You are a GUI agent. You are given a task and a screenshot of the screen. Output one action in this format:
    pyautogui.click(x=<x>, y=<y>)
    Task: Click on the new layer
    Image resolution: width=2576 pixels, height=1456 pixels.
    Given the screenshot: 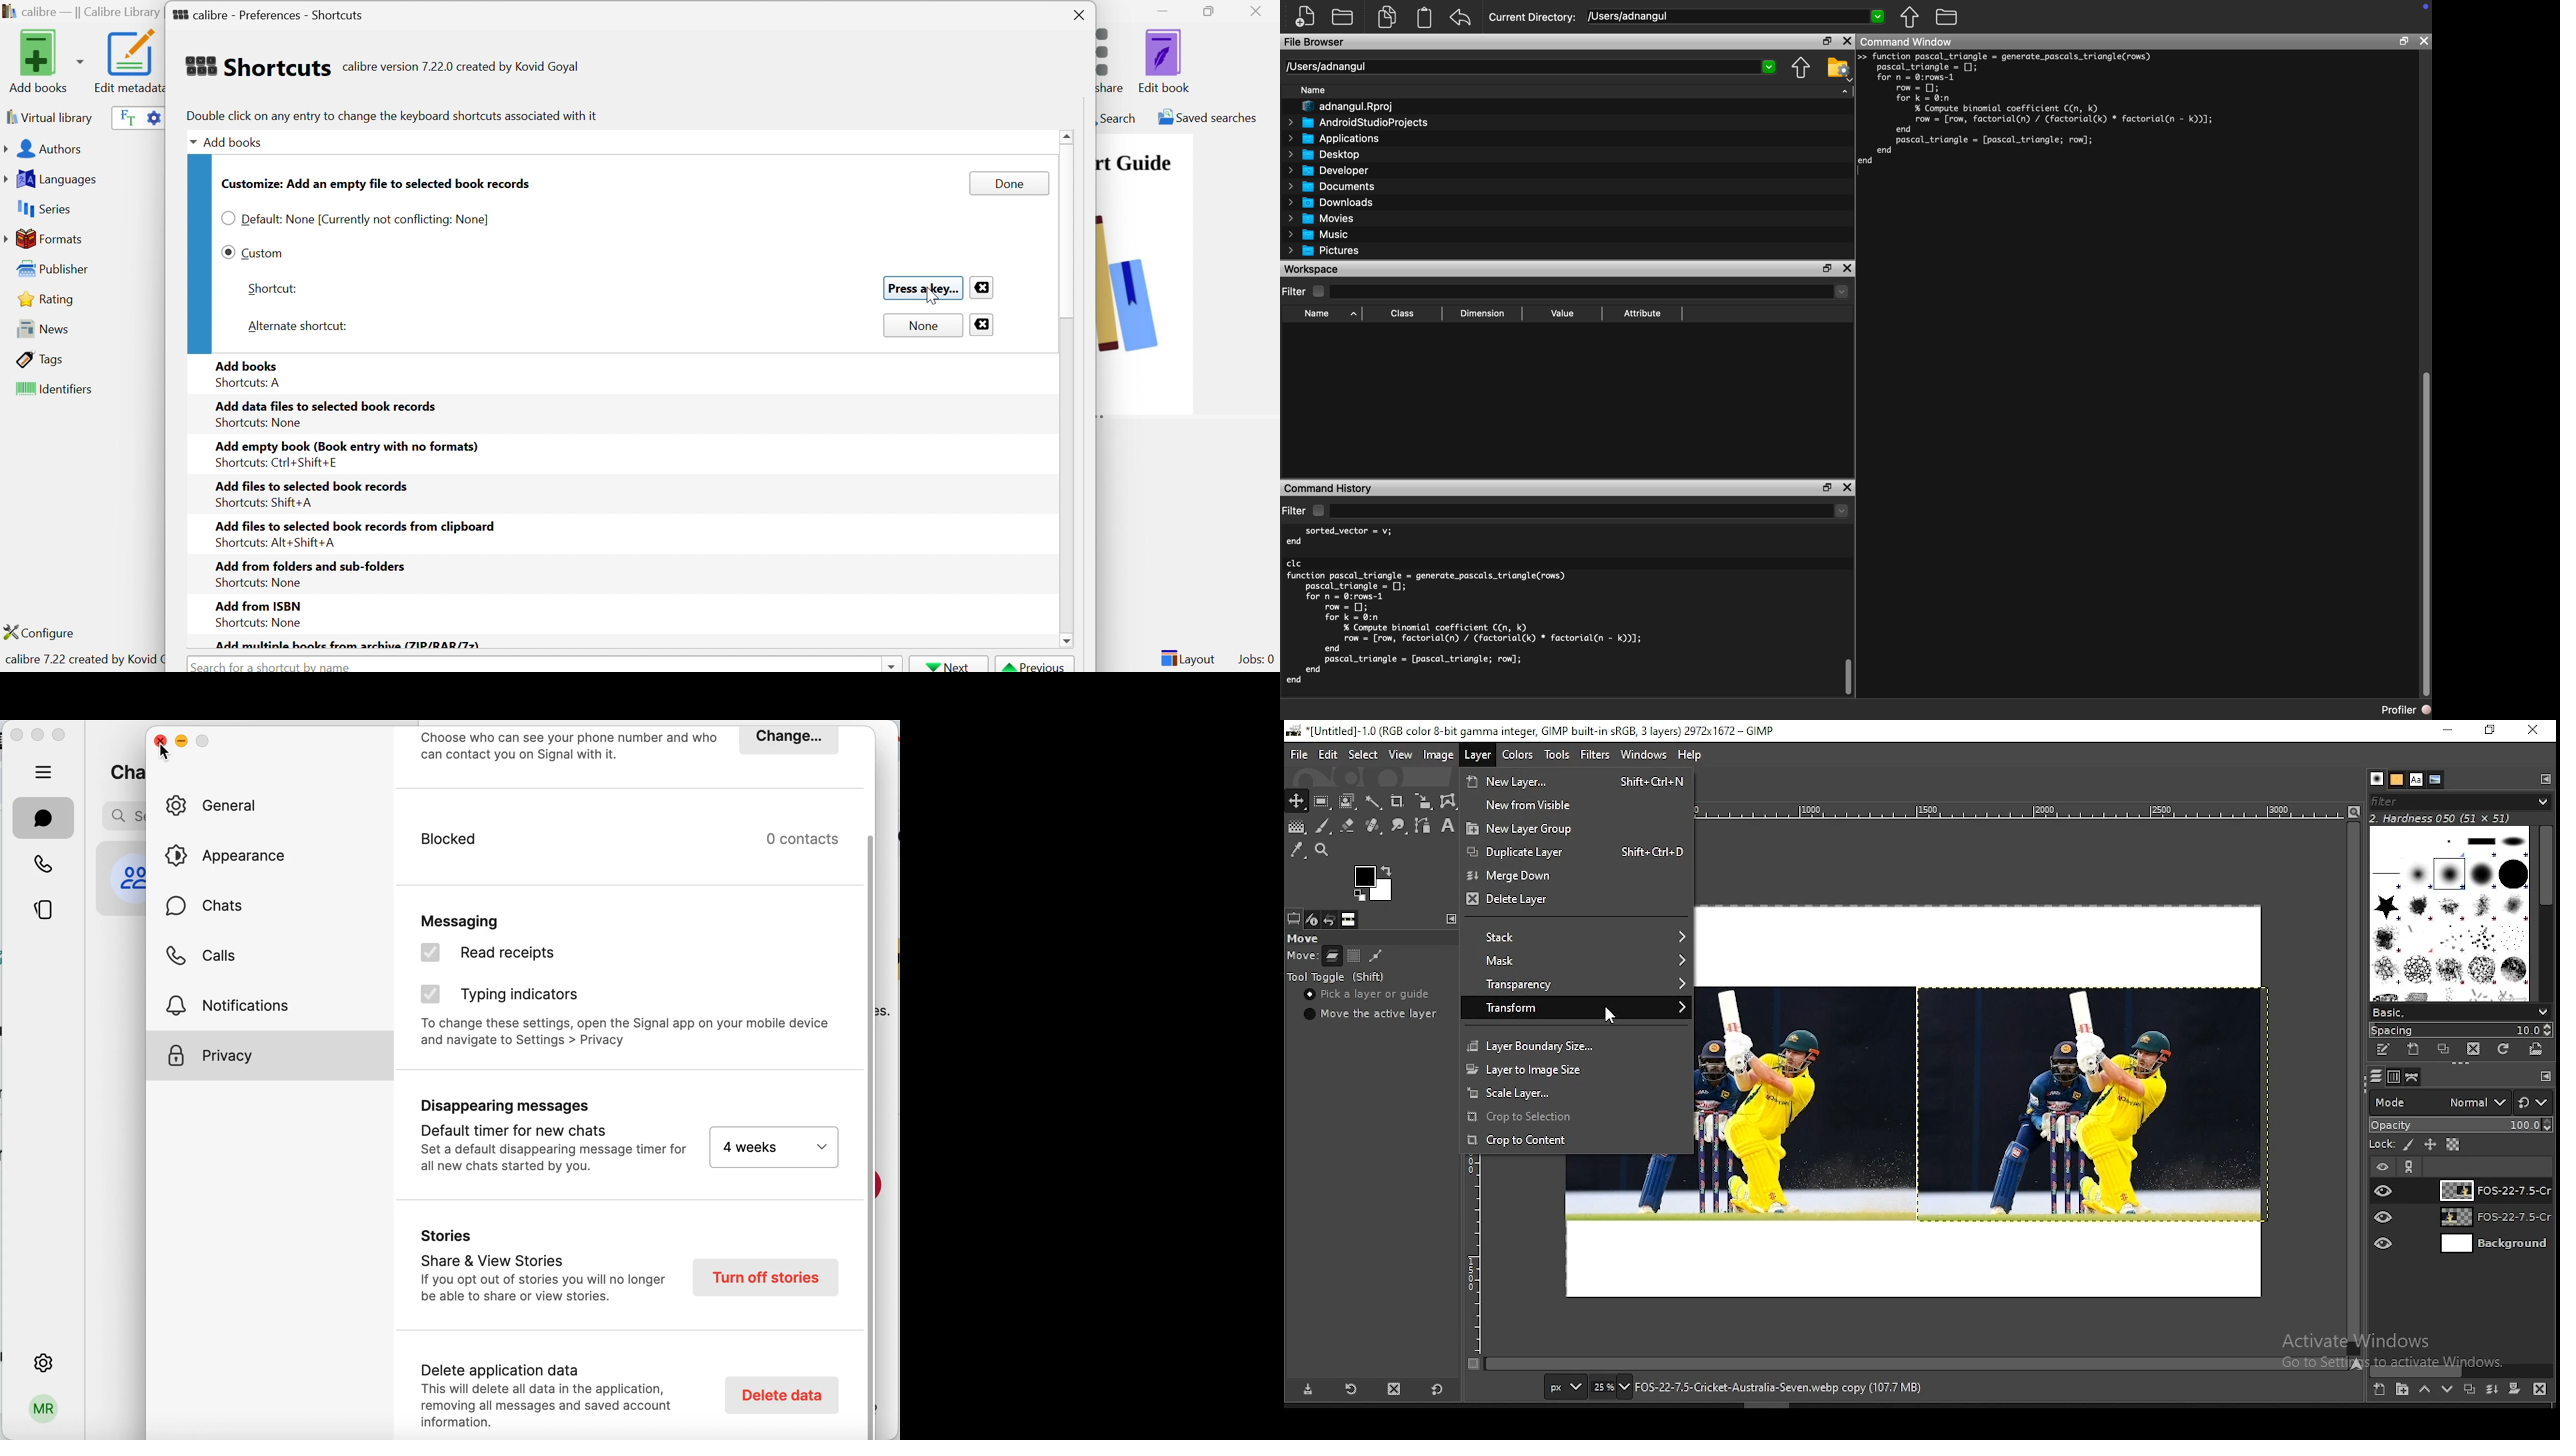 What is the action you would take?
    pyautogui.click(x=1533, y=779)
    